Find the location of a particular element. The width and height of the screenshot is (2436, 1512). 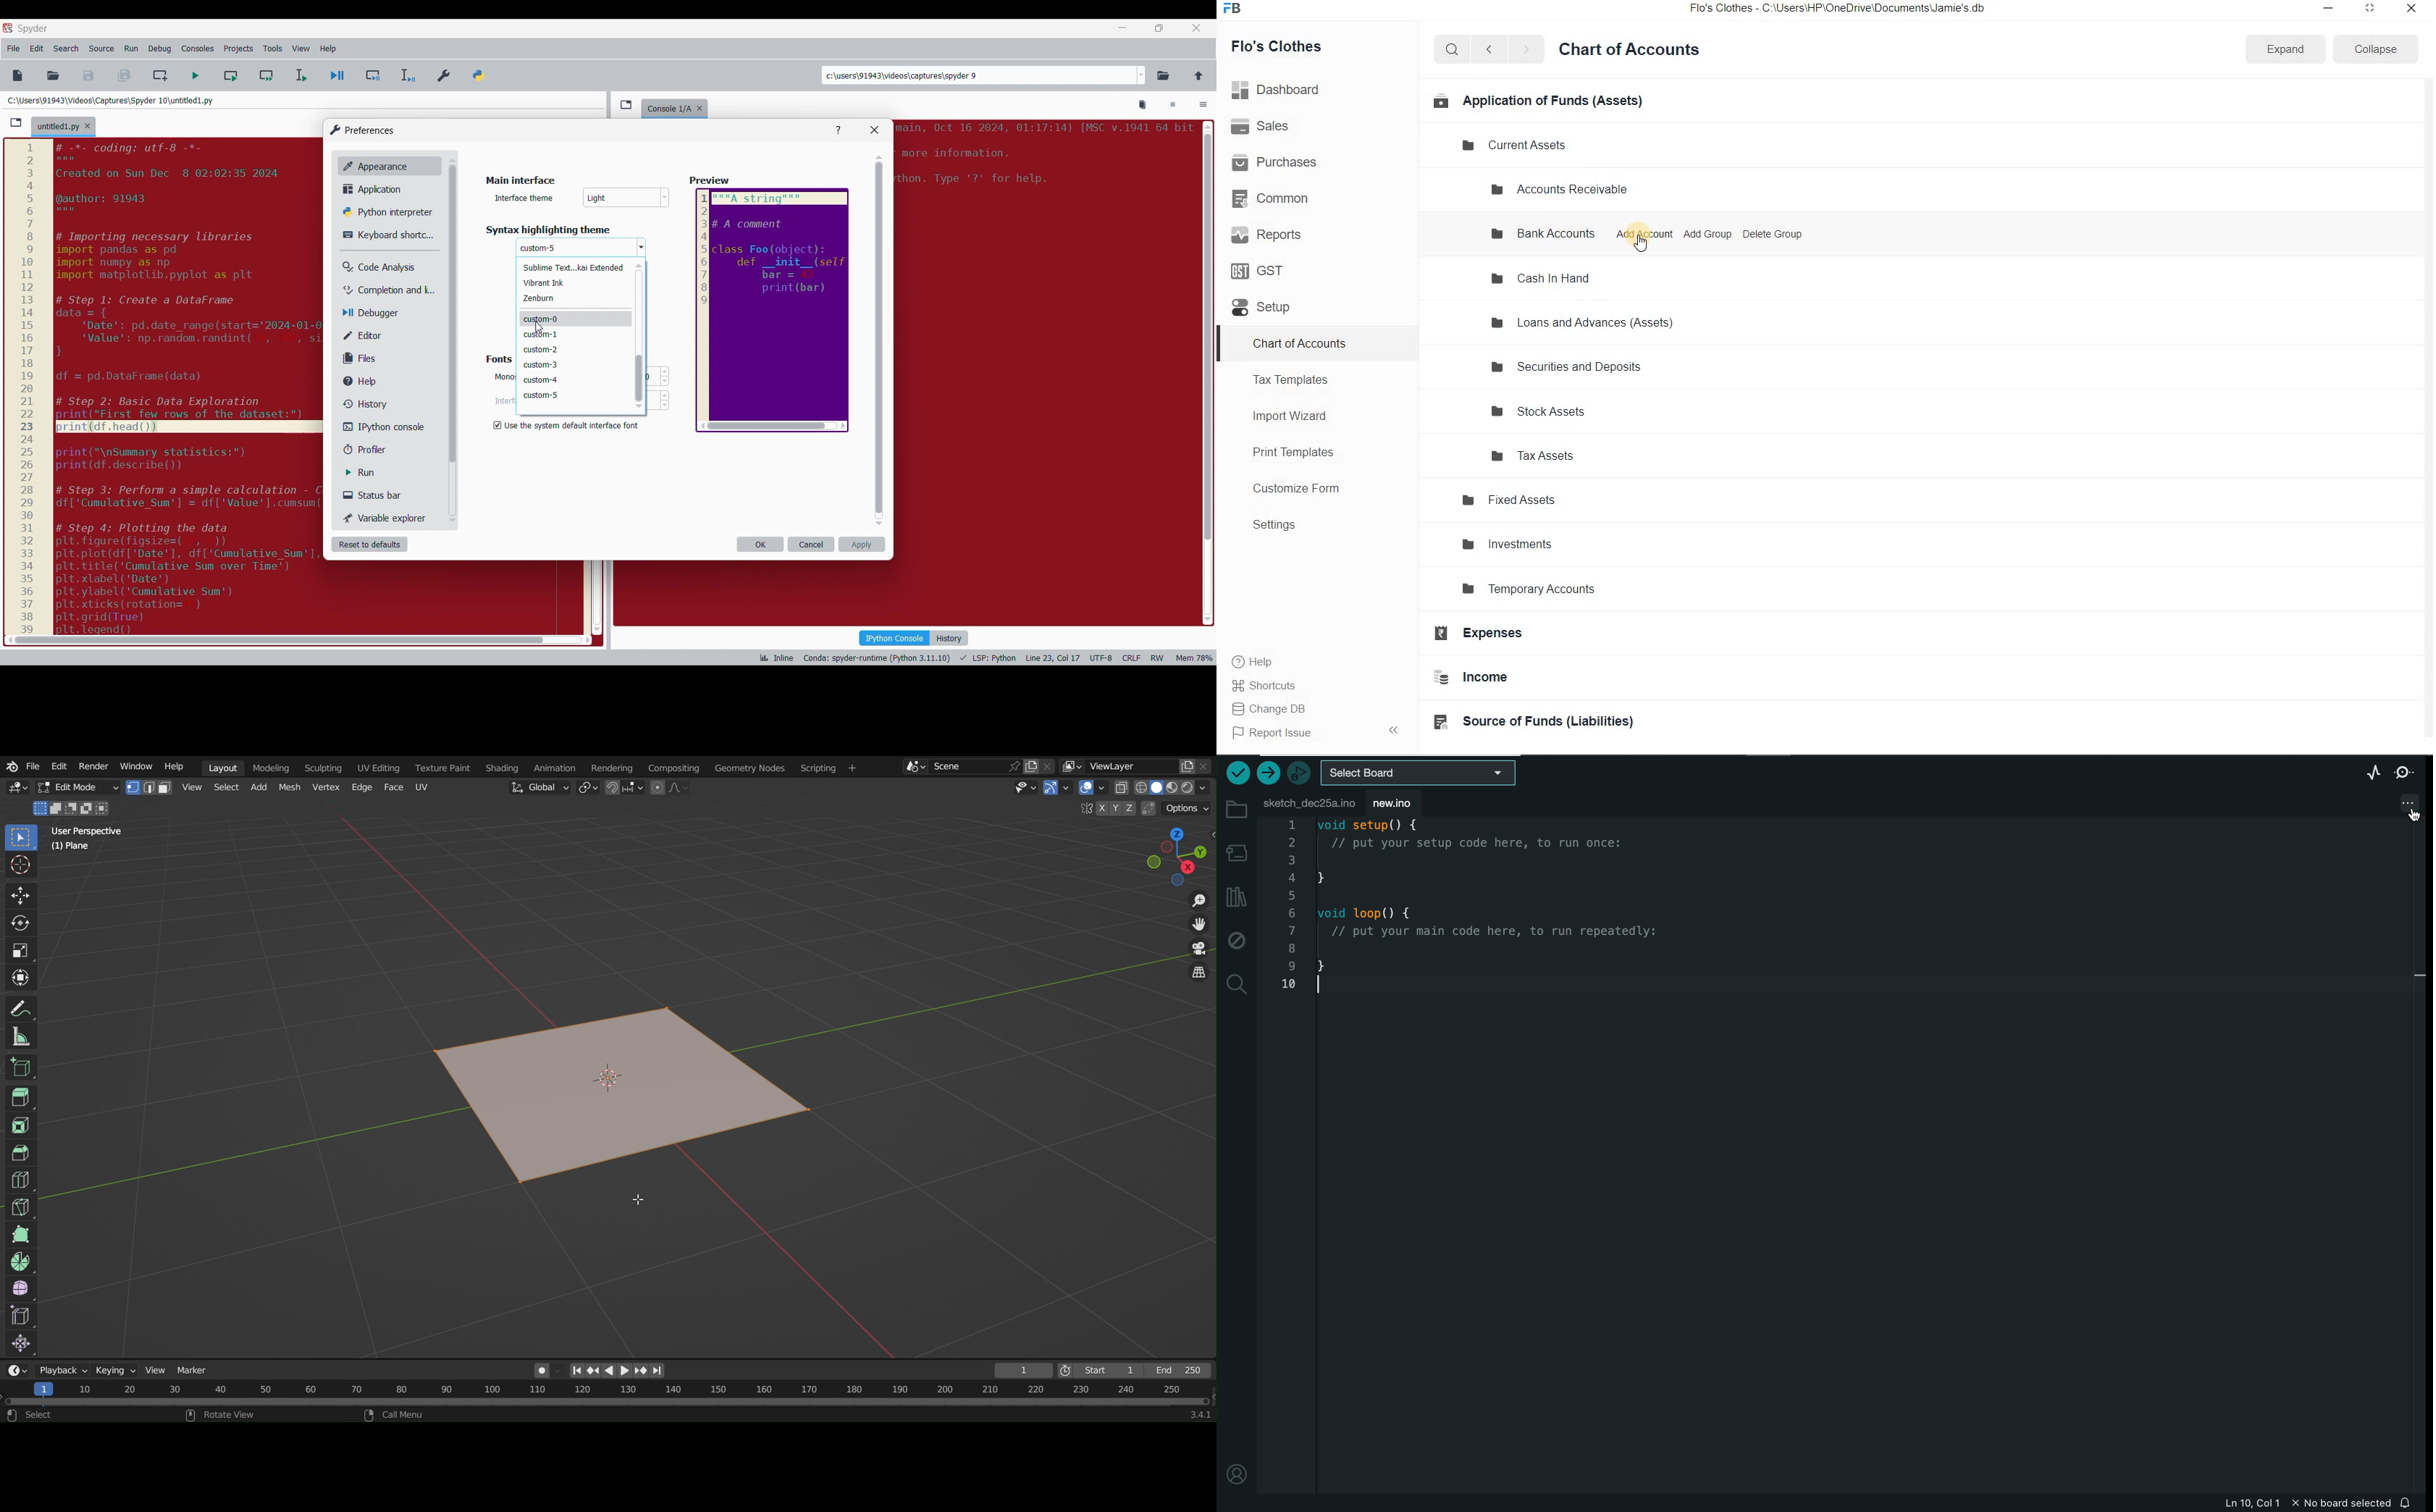

Debug cell is located at coordinates (373, 75).